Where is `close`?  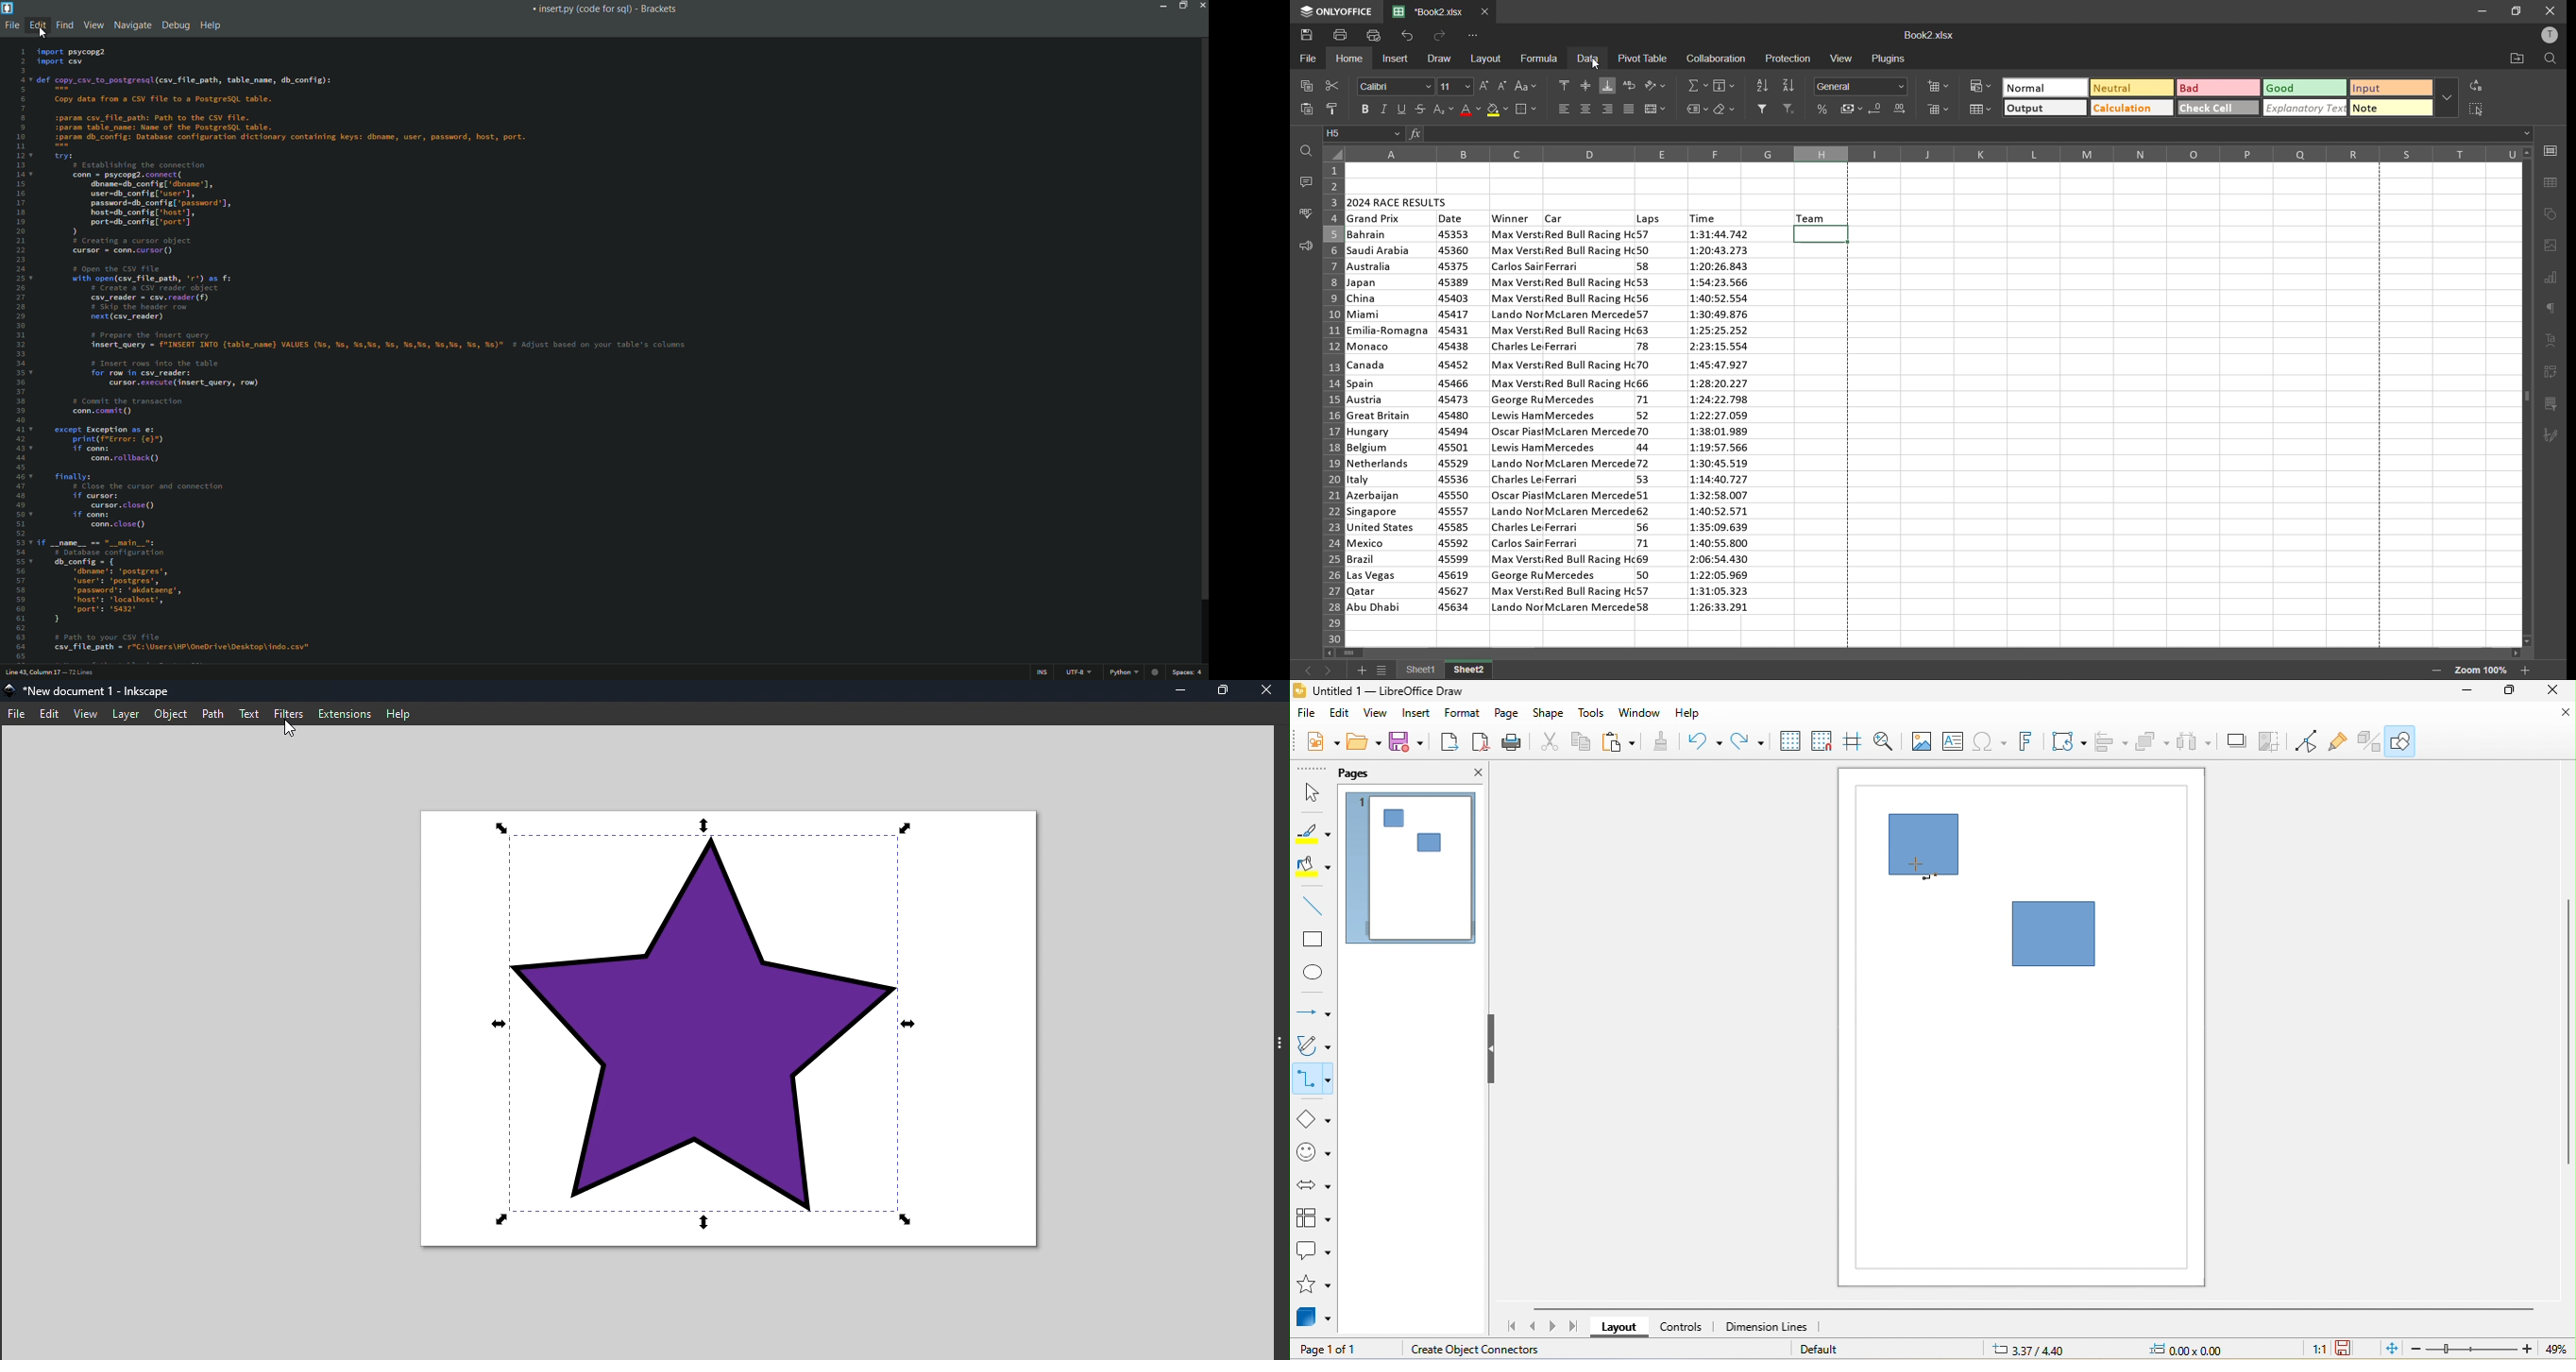
close is located at coordinates (2554, 689).